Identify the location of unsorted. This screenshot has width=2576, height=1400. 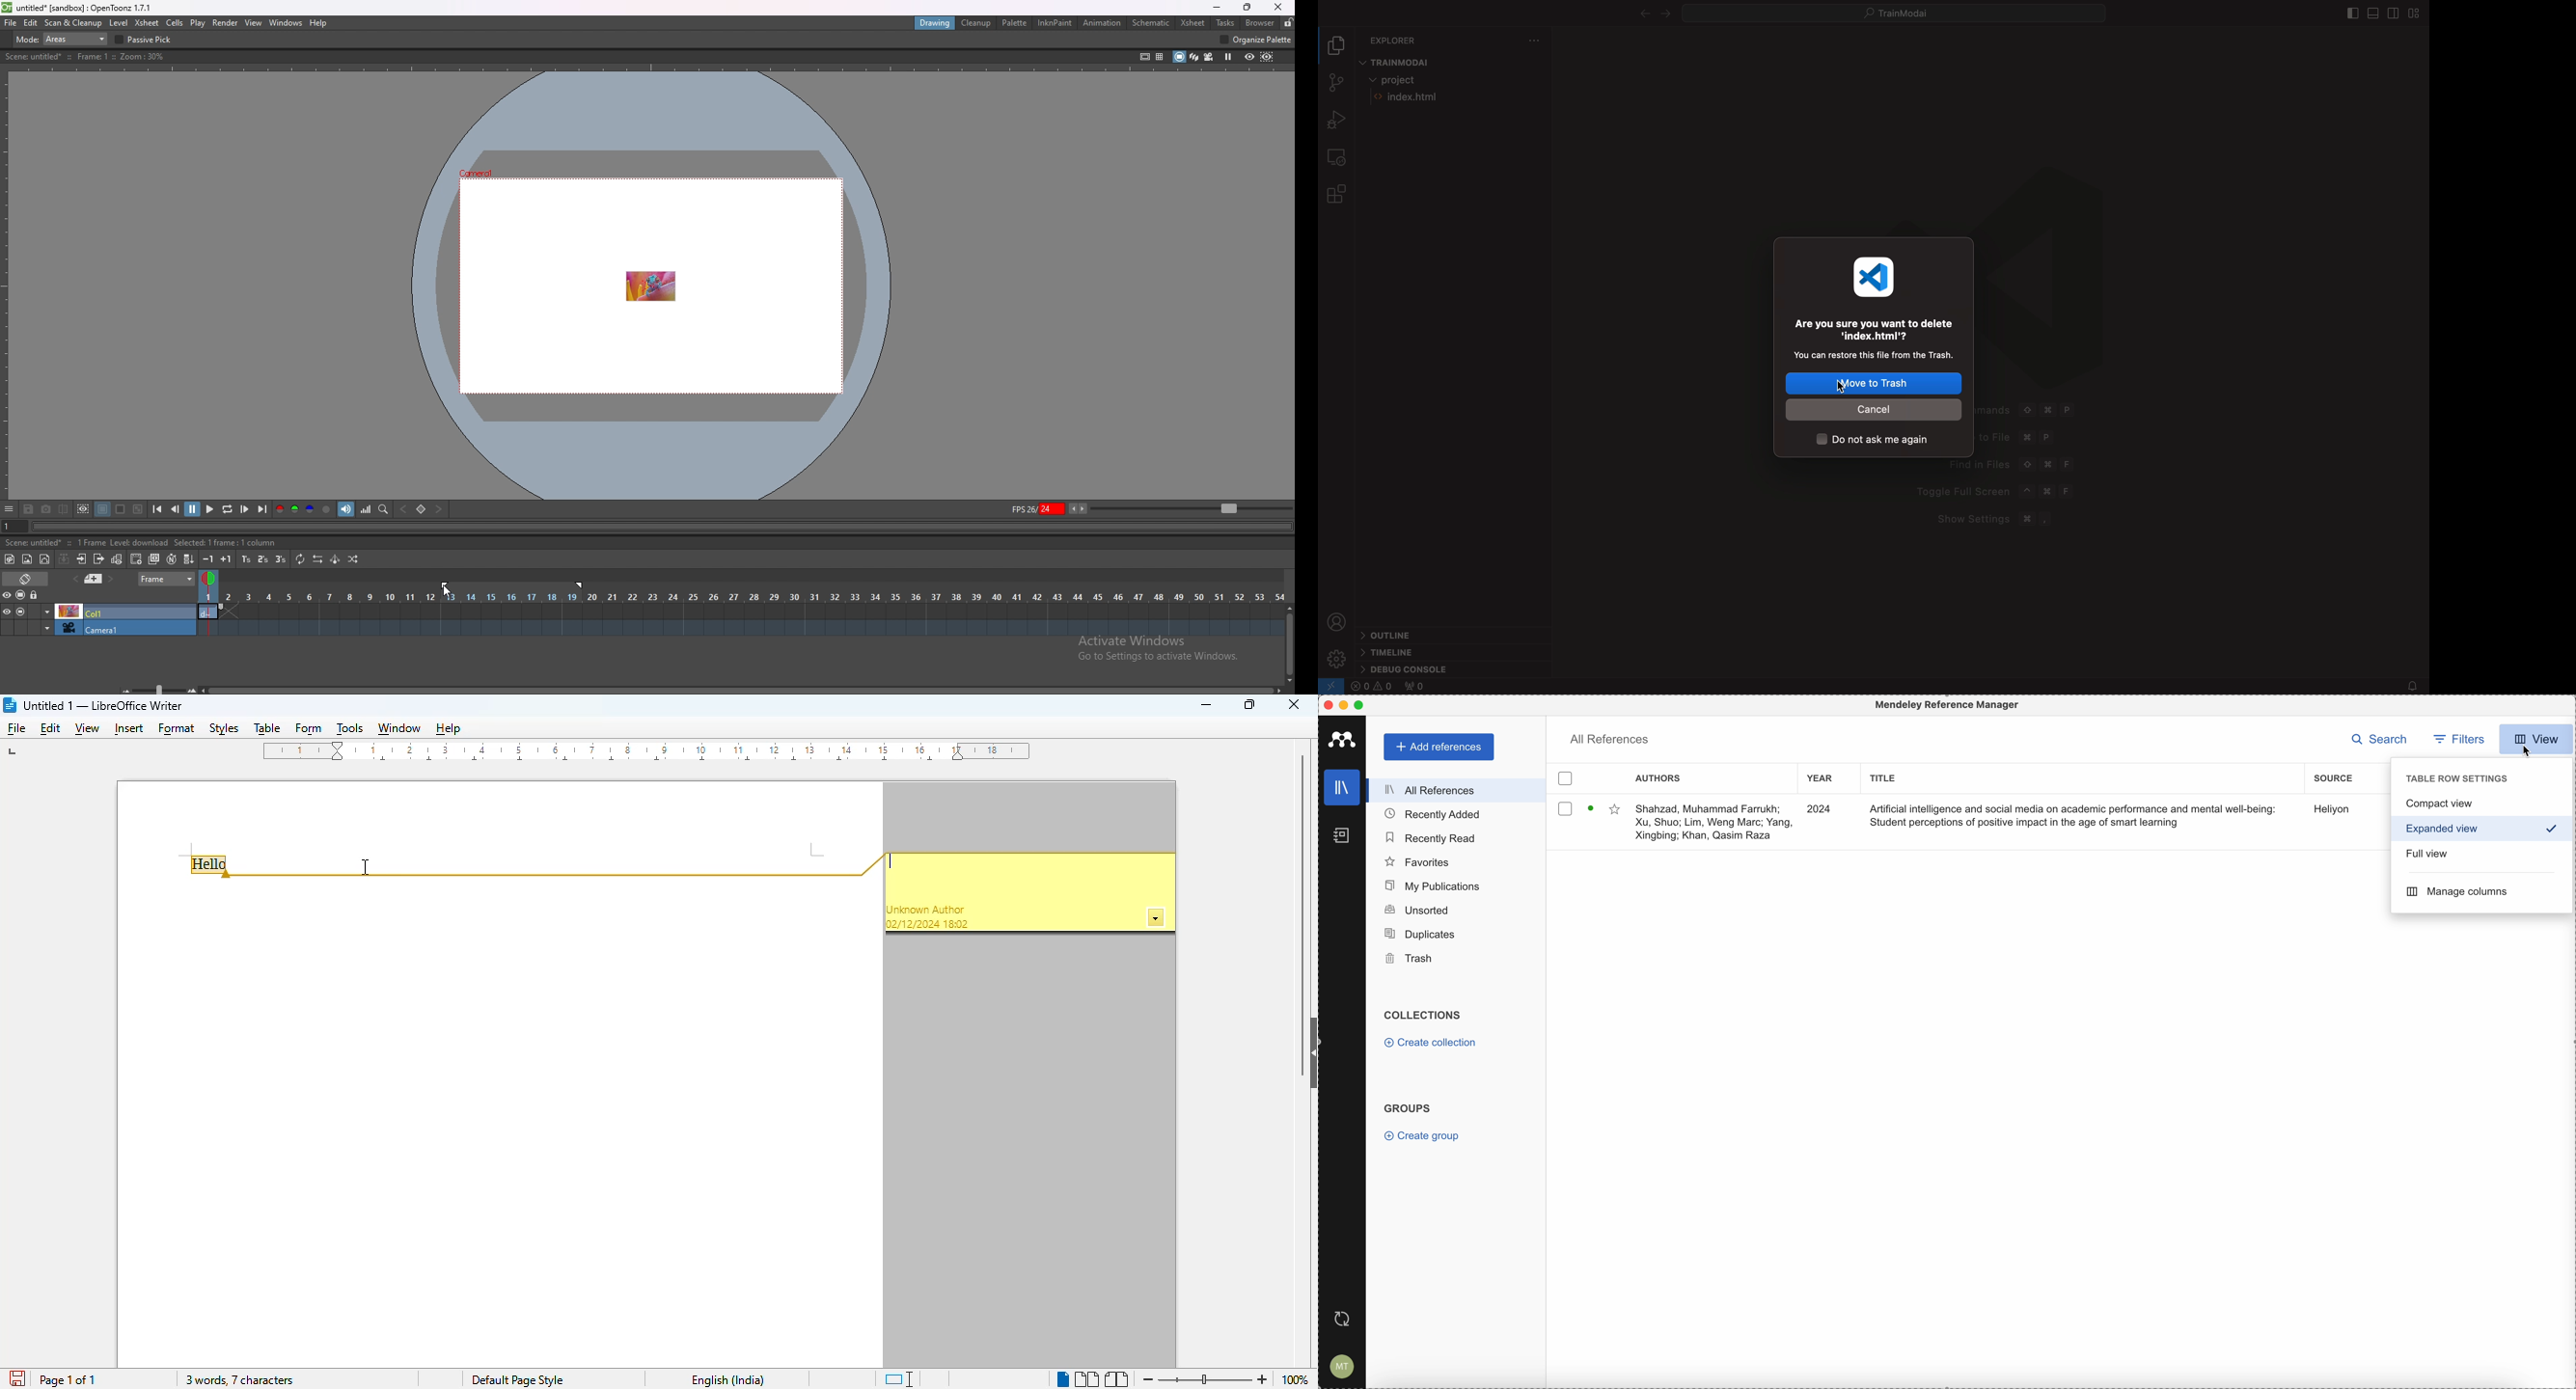
(1416, 908).